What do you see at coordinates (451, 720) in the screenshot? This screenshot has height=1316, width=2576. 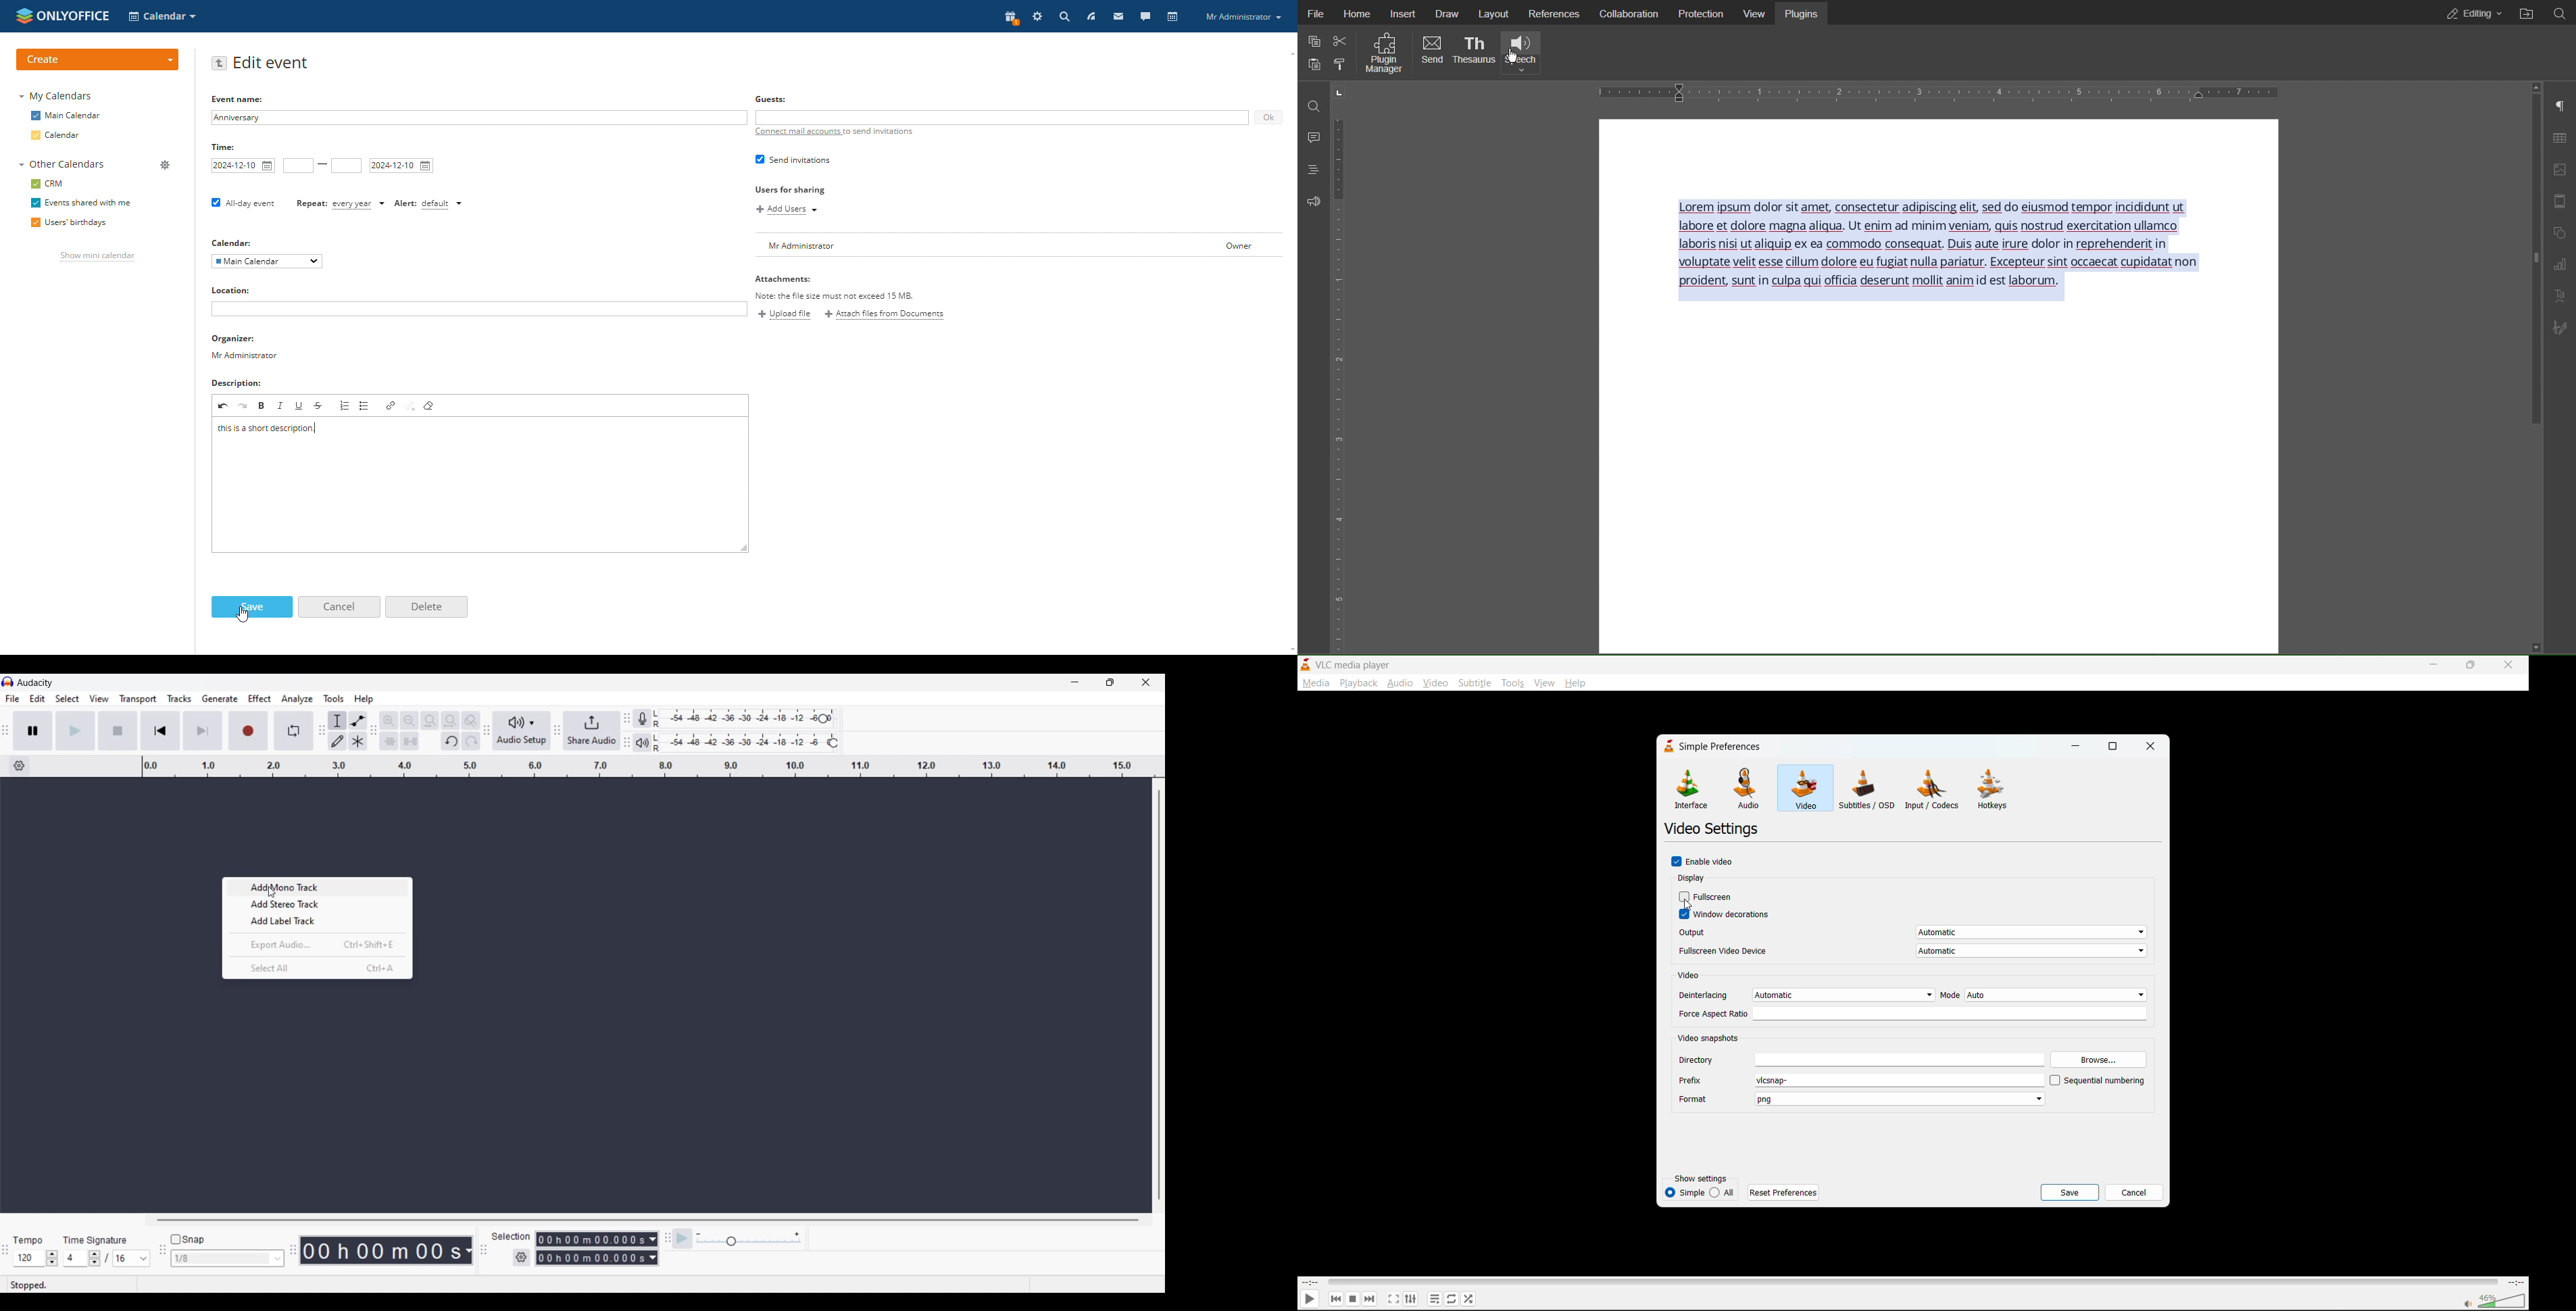 I see `Fit project to width` at bounding box center [451, 720].